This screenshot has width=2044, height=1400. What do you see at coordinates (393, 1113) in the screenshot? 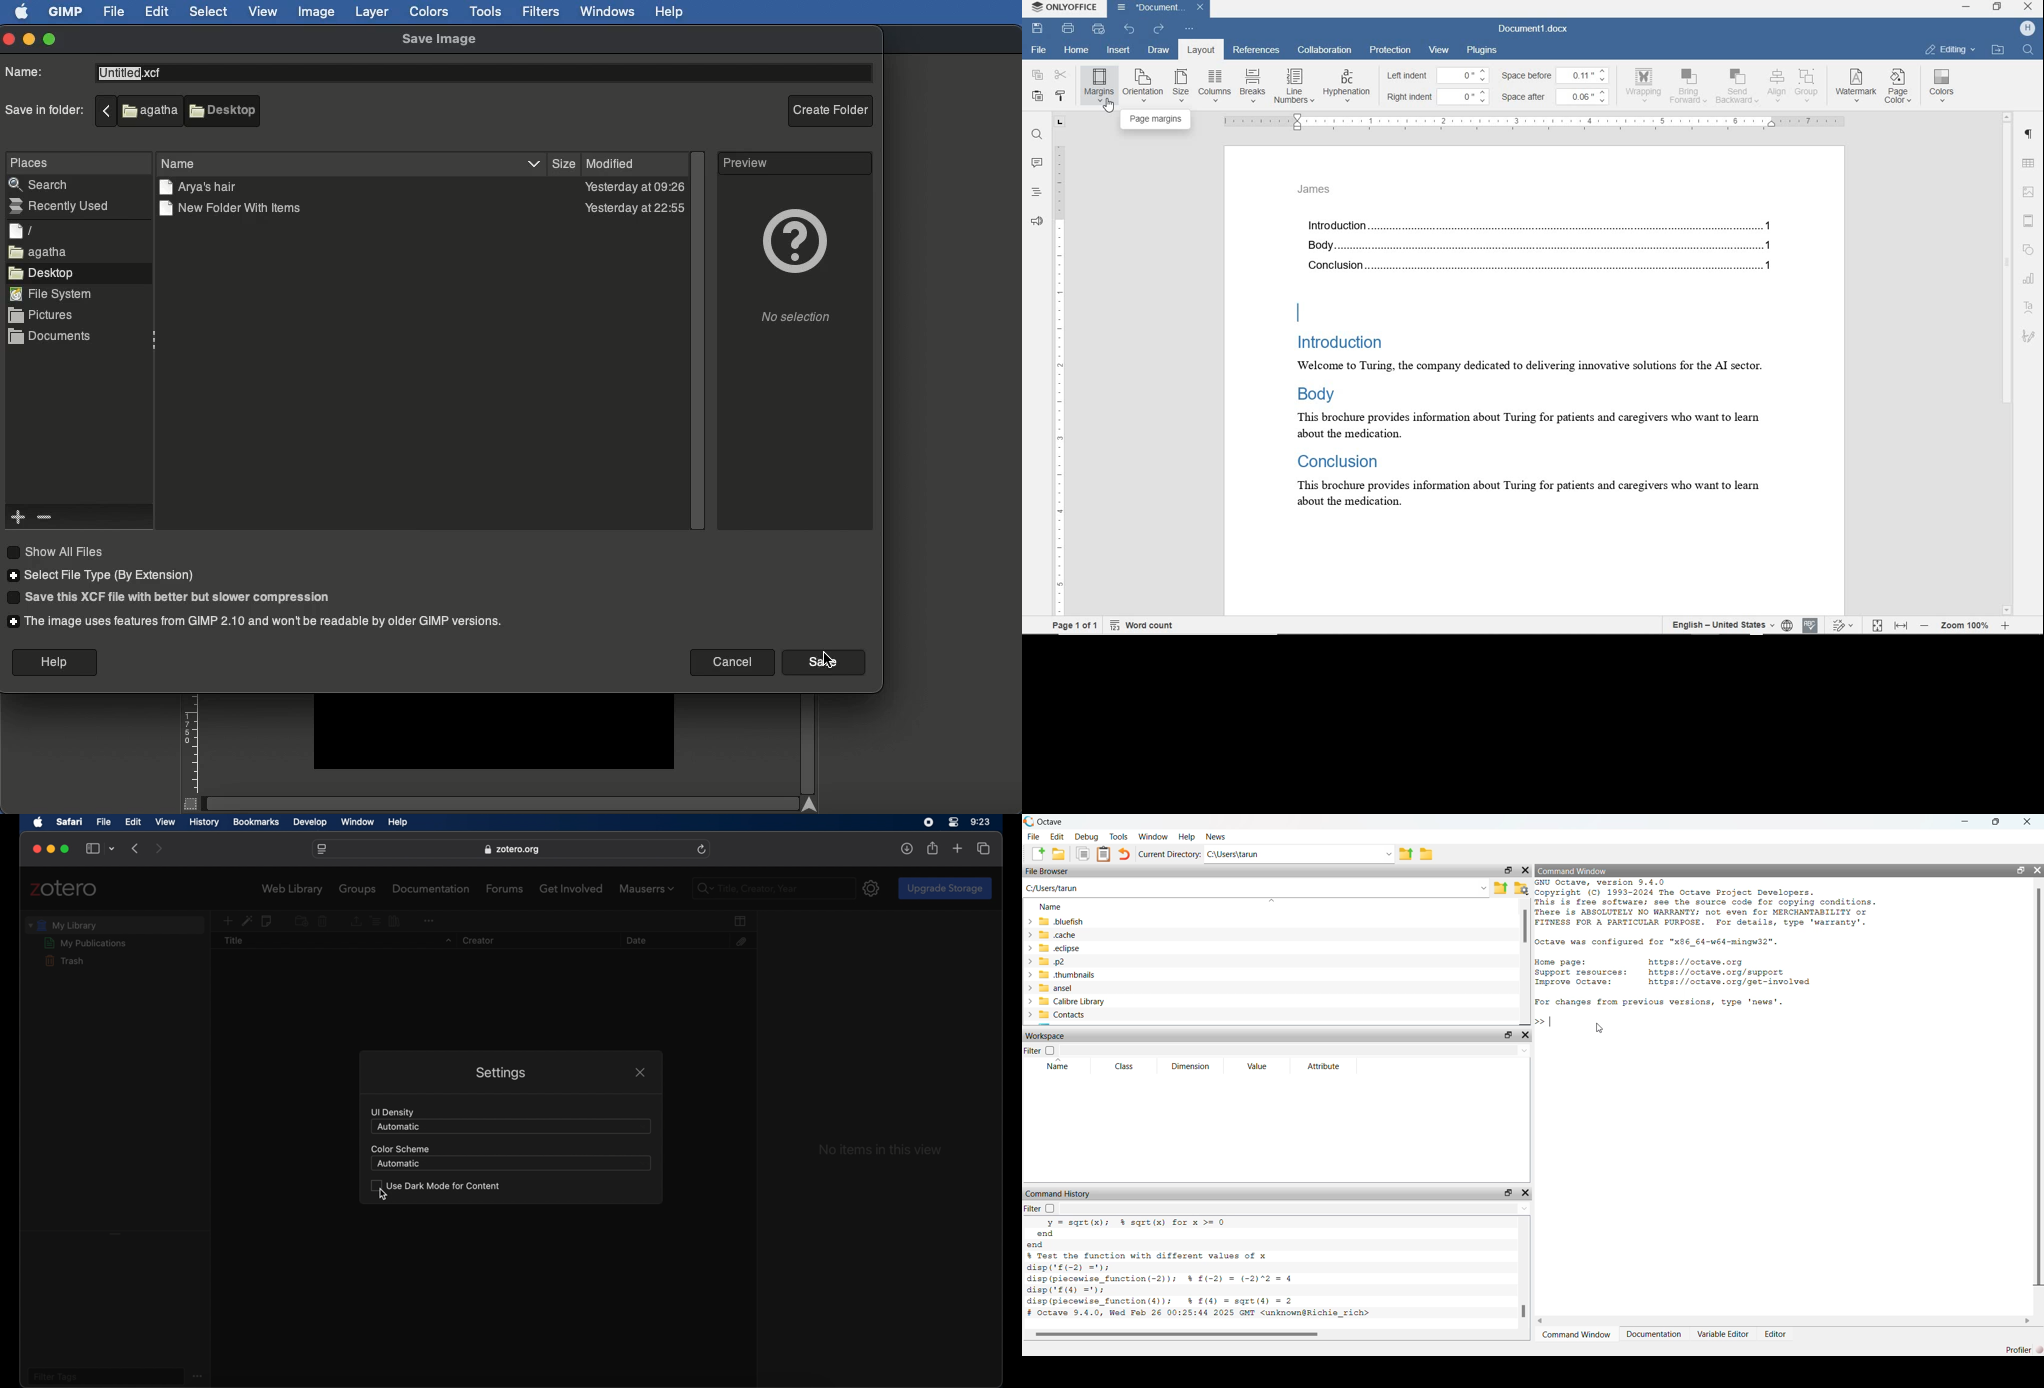
I see `UI density` at bounding box center [393, 1113].